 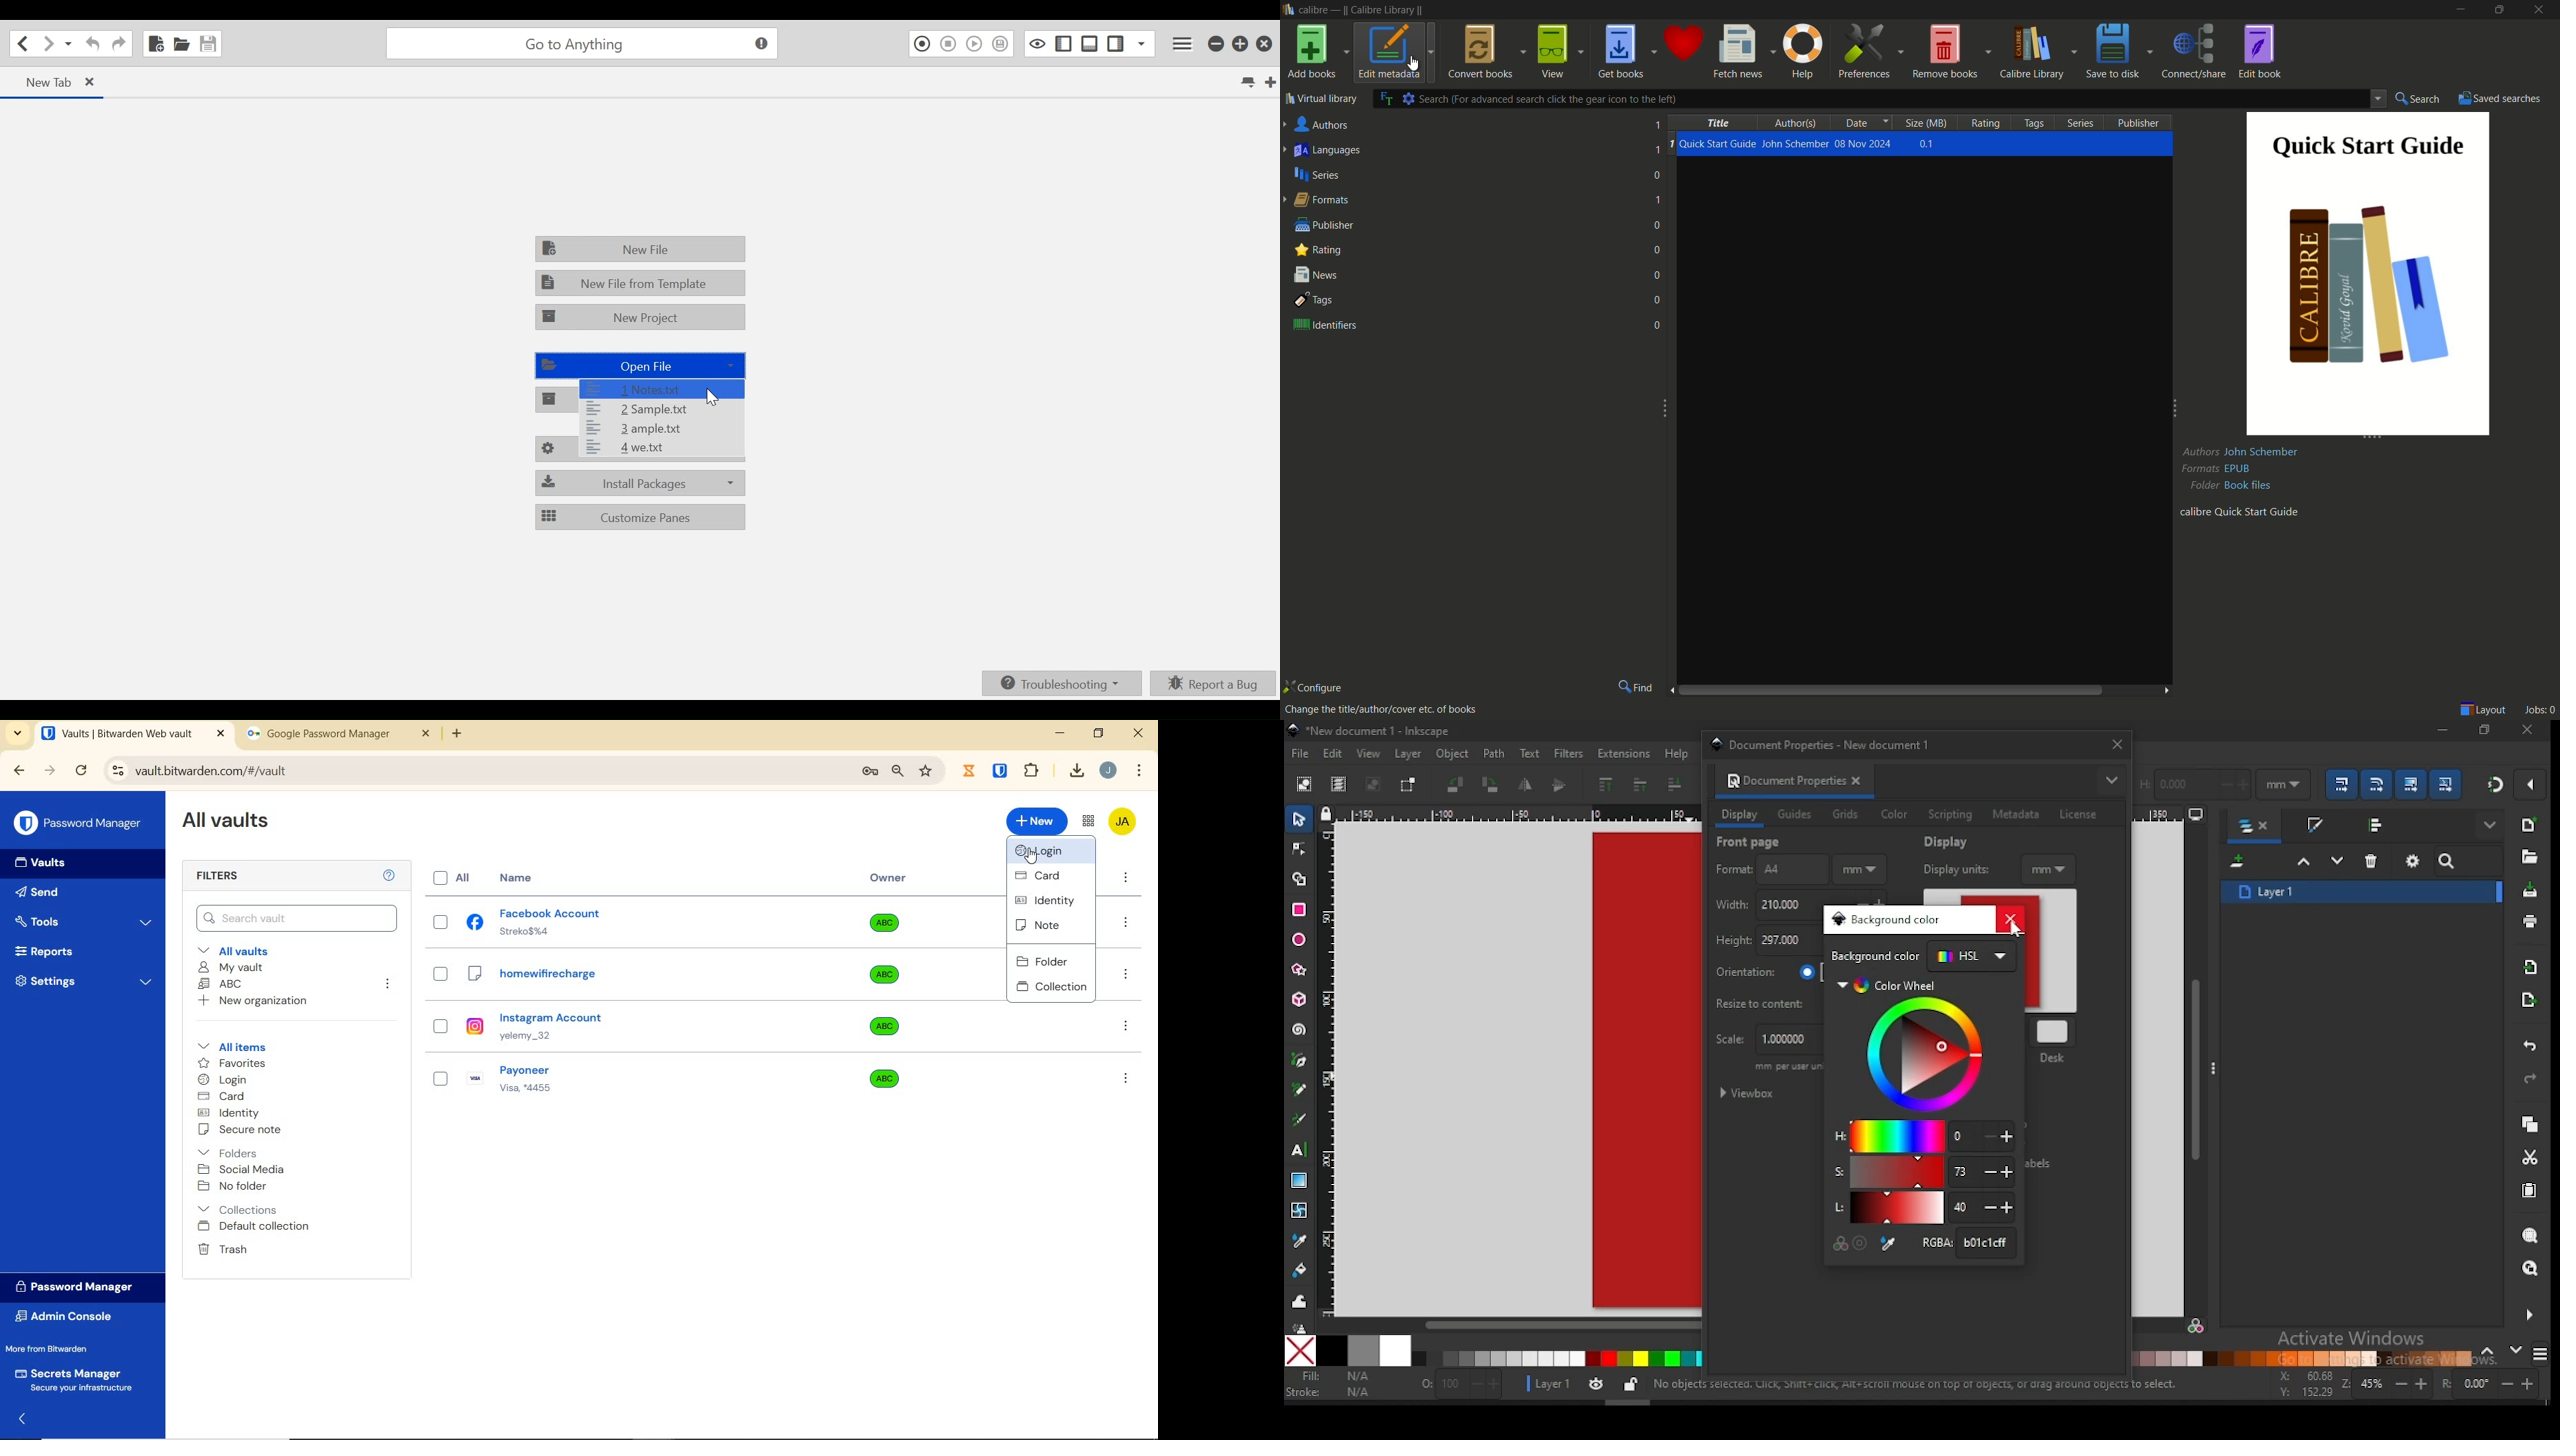 I want to click on tags, so click(x=2033, y=123).